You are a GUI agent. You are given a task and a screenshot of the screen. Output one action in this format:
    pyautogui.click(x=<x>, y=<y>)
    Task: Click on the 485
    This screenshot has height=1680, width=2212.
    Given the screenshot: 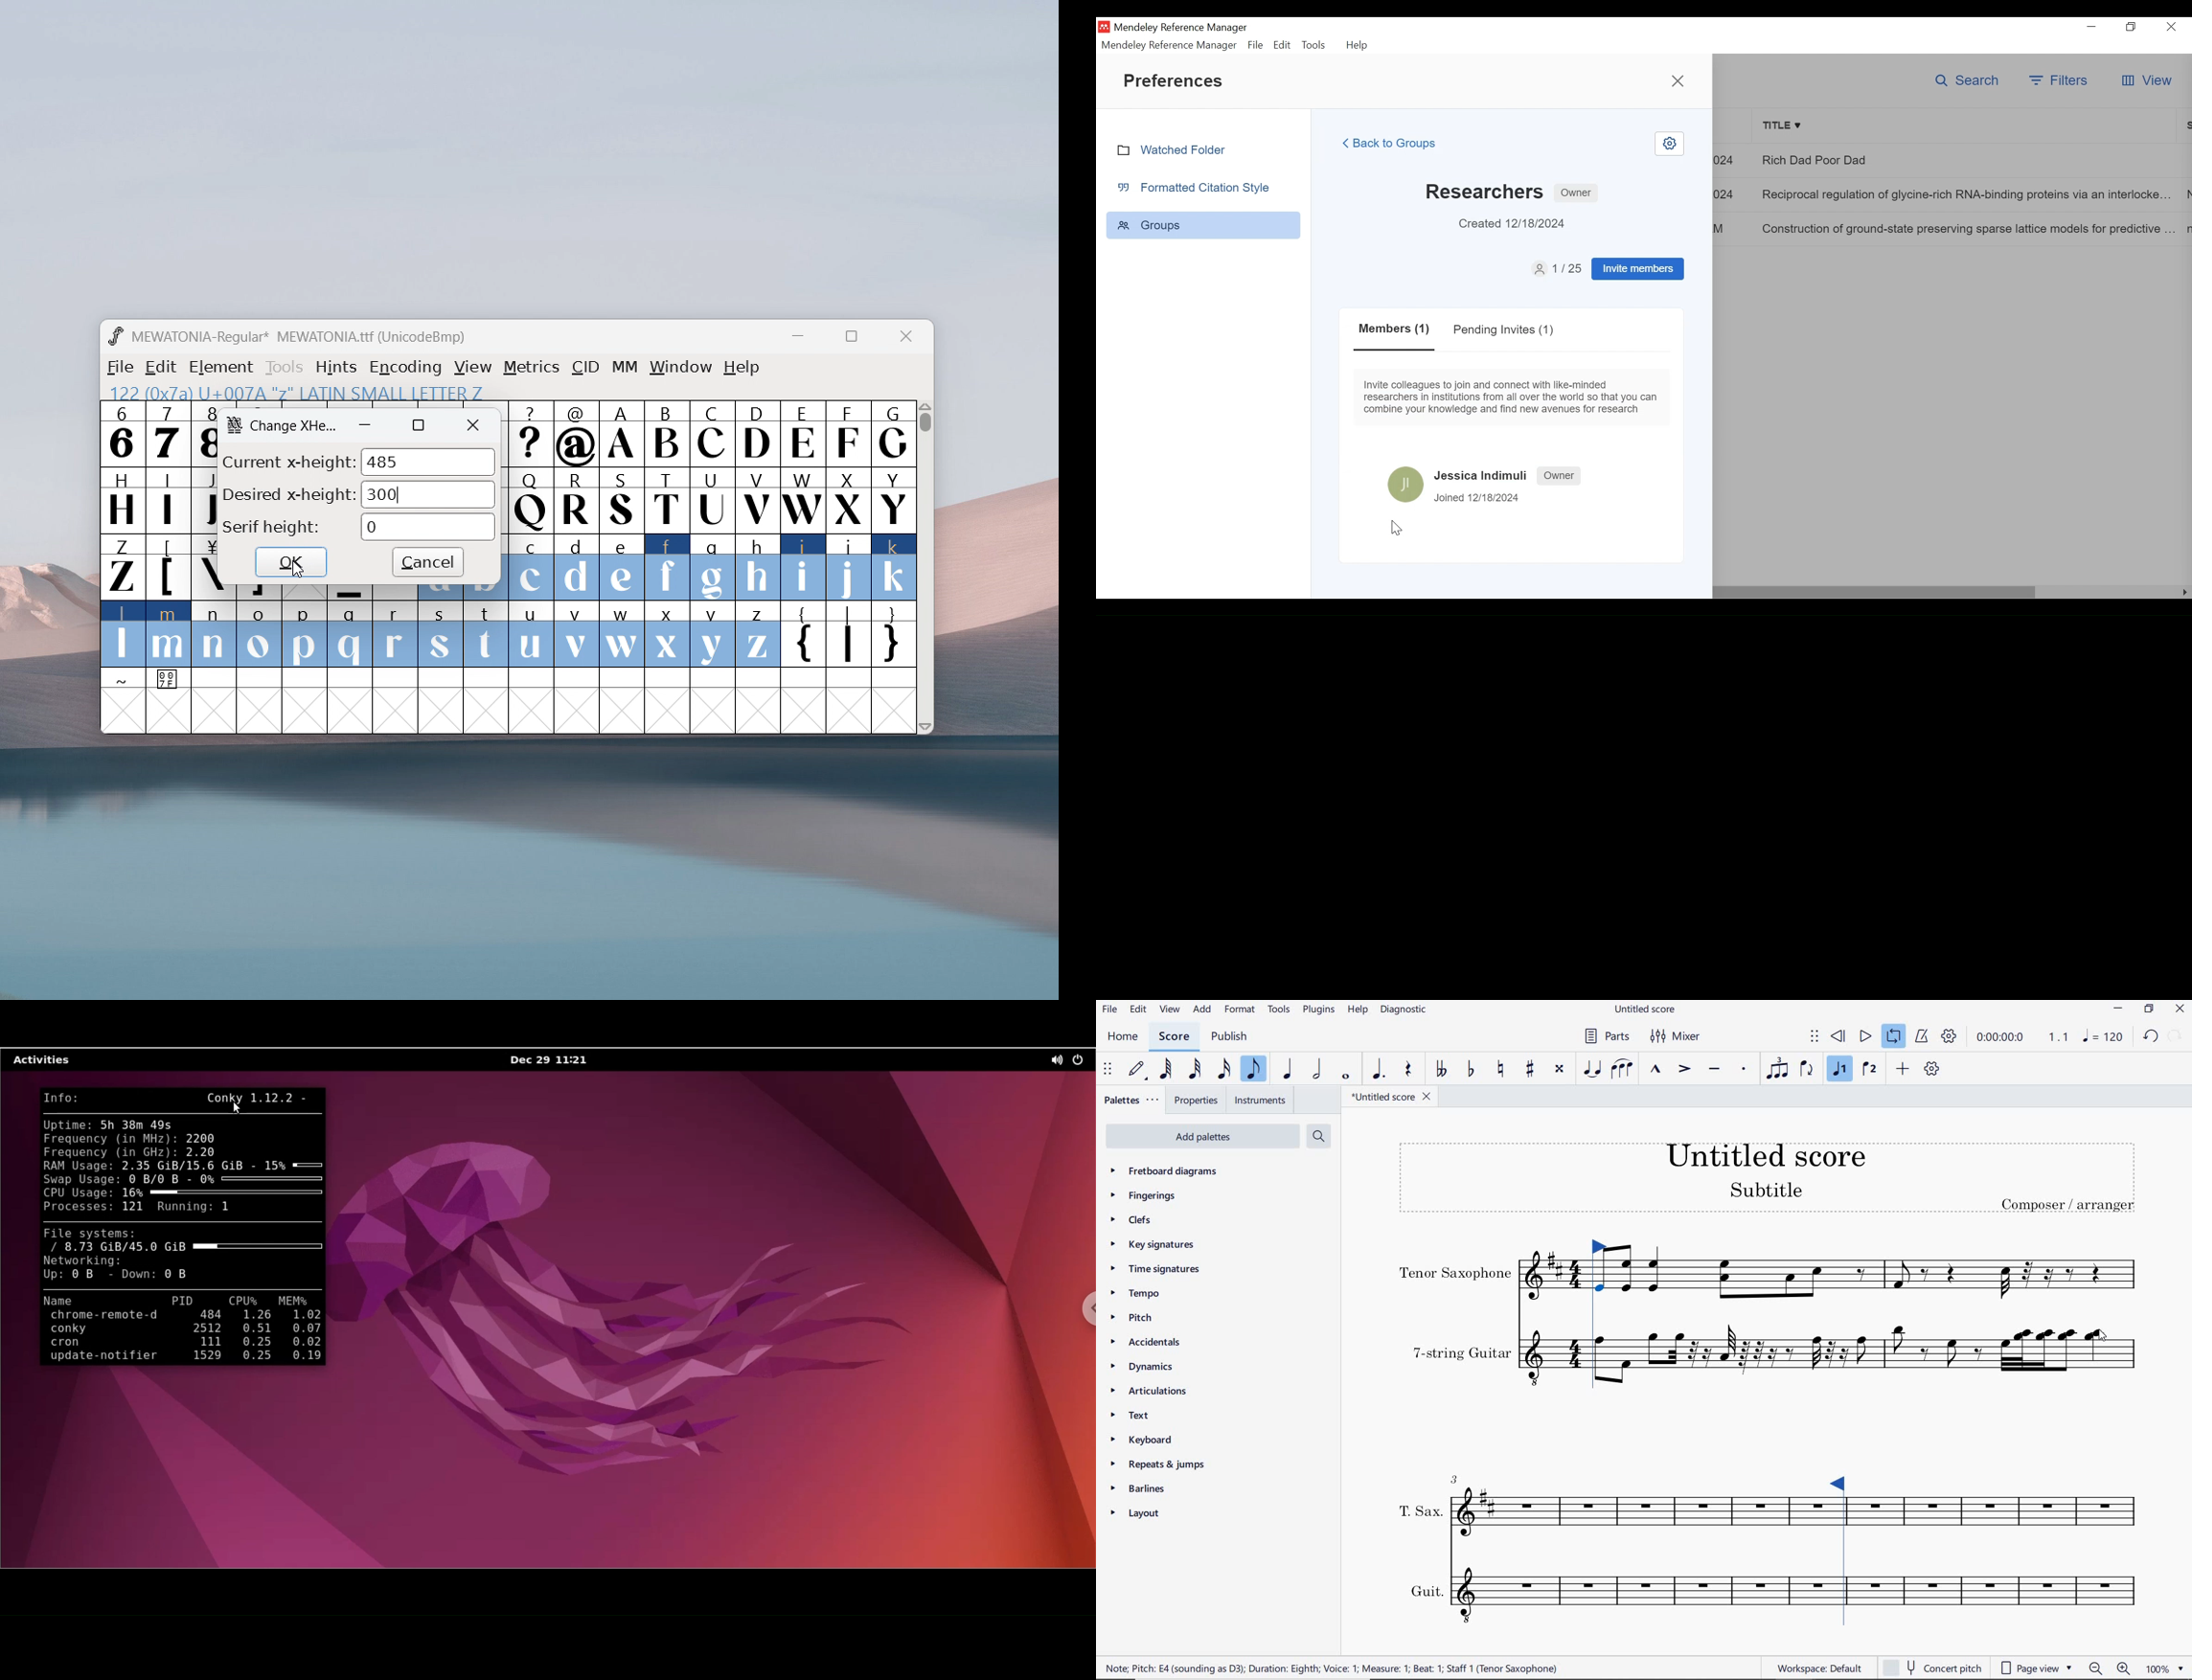 What is the action you would take?
    pyautogui.click(x=428, y=462)
    